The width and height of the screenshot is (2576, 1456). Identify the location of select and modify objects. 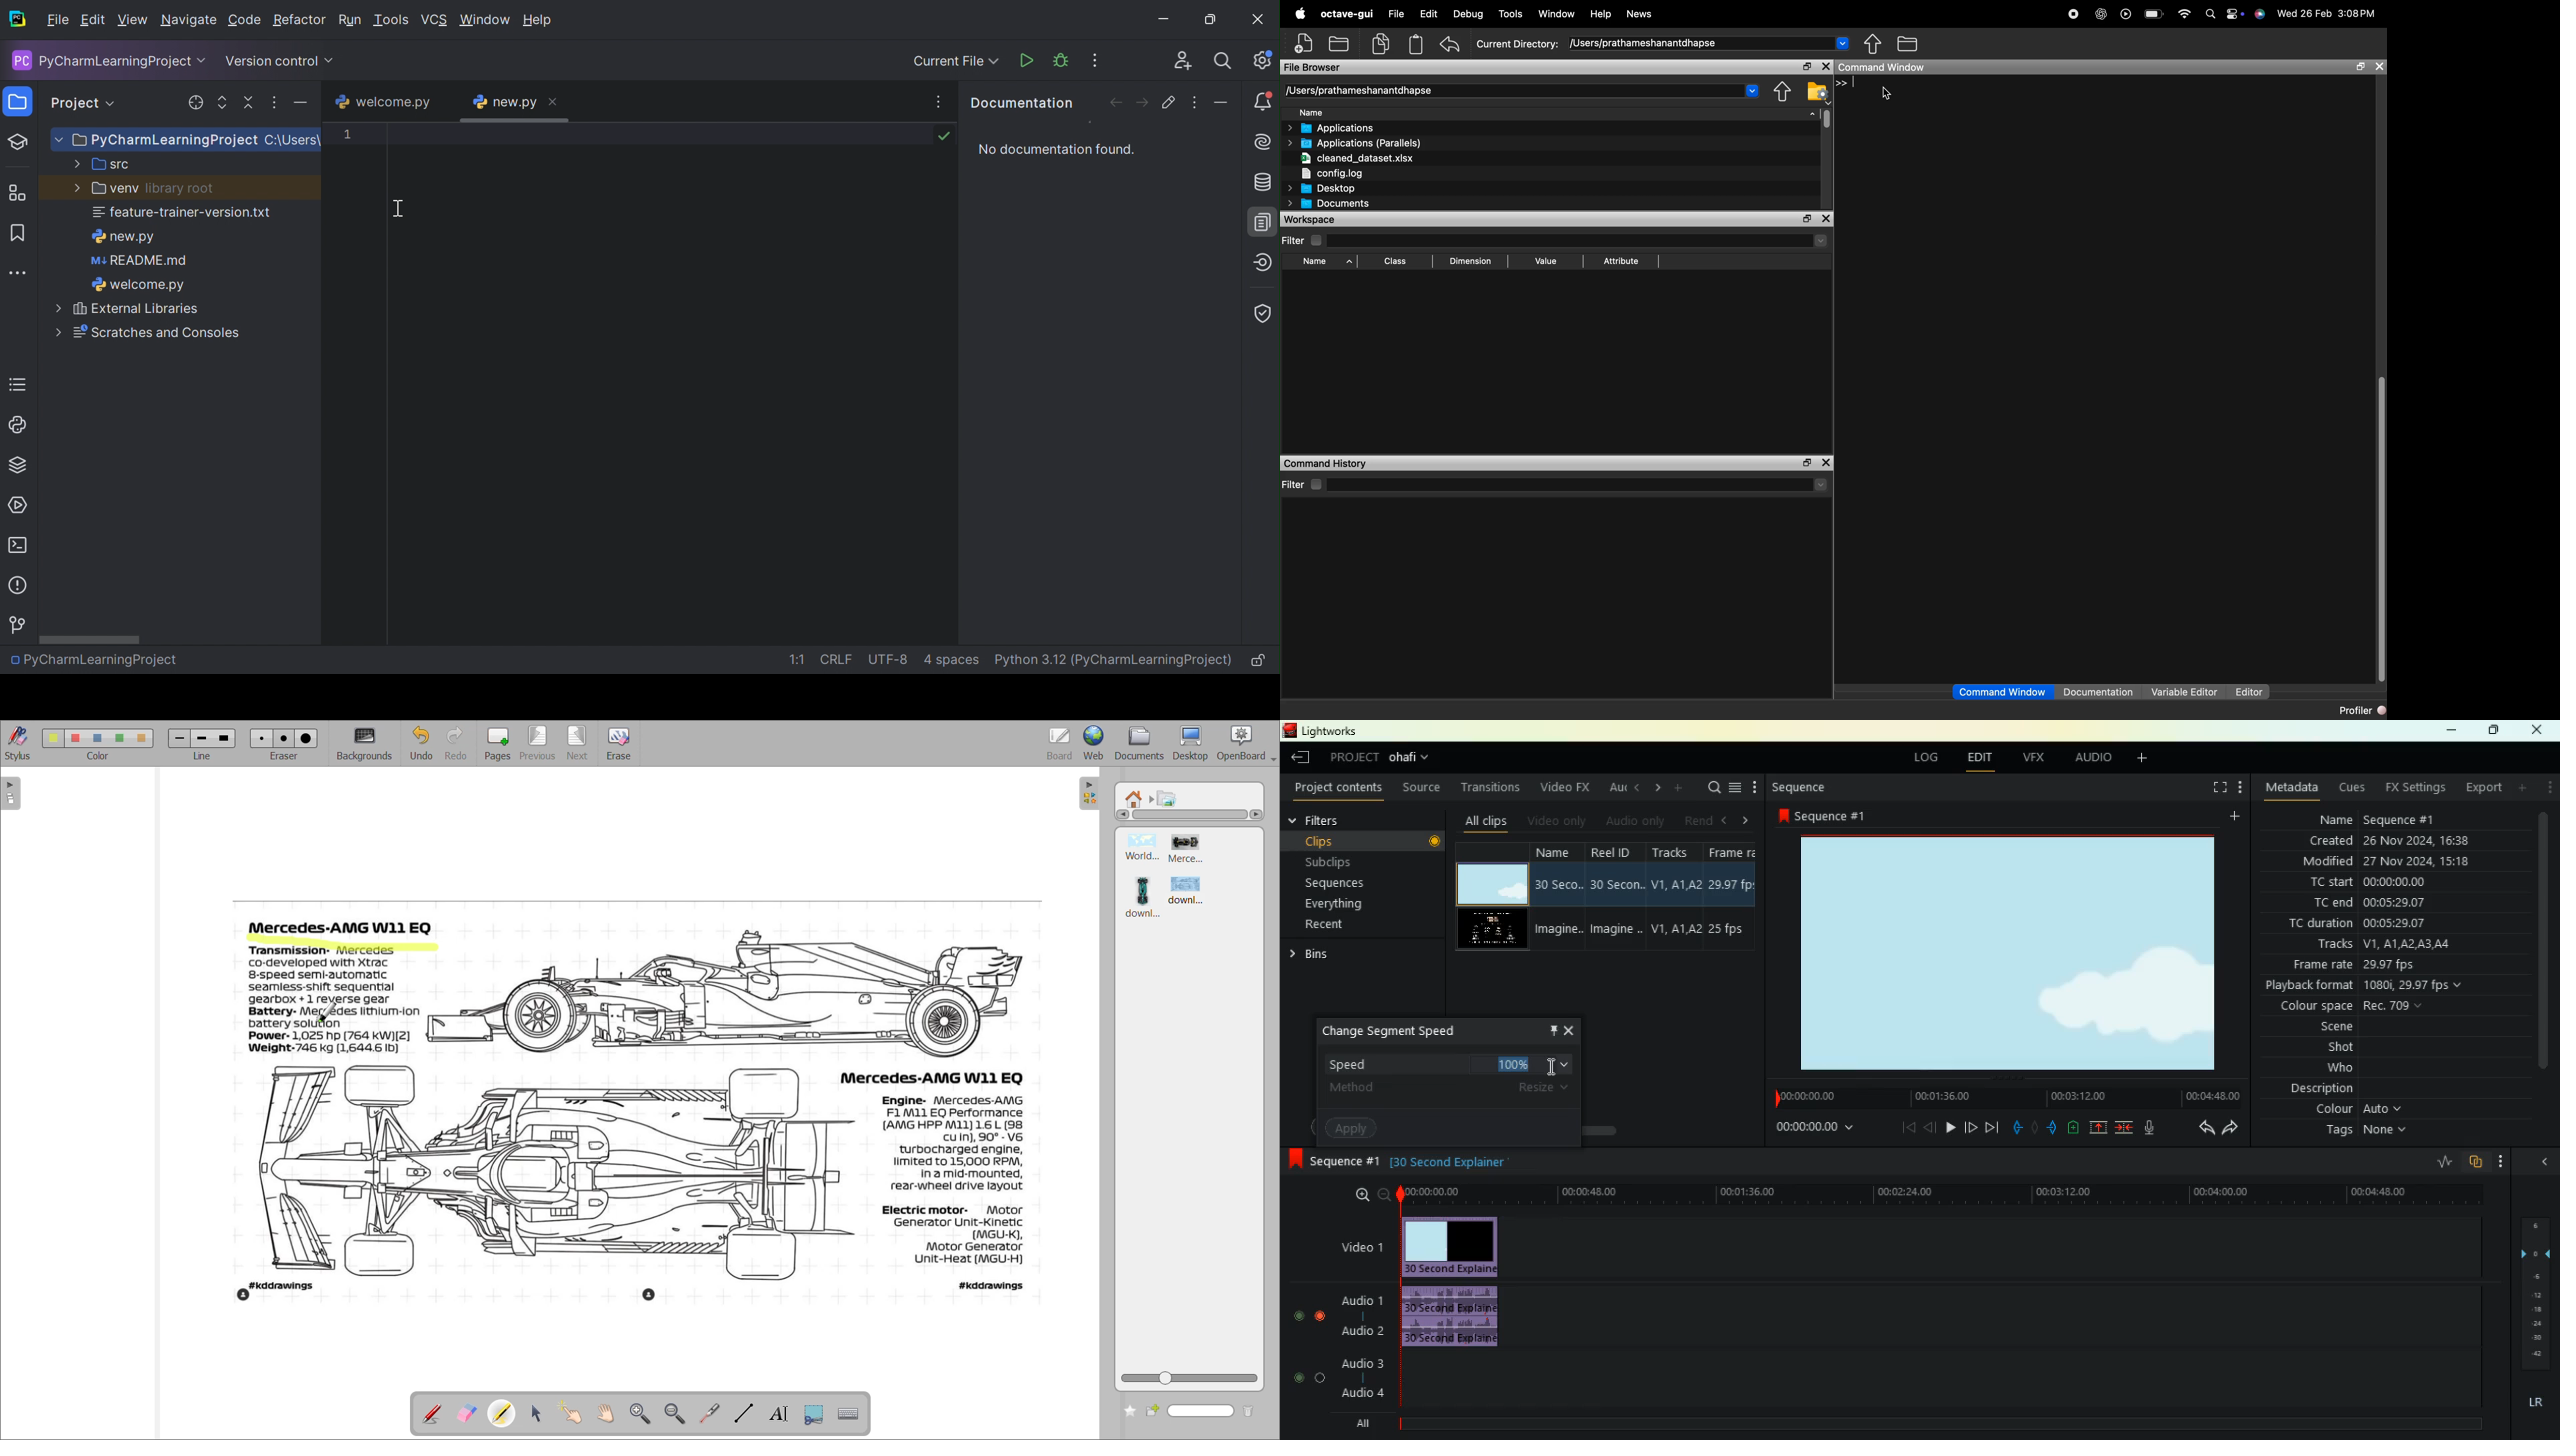
(541, 1414).